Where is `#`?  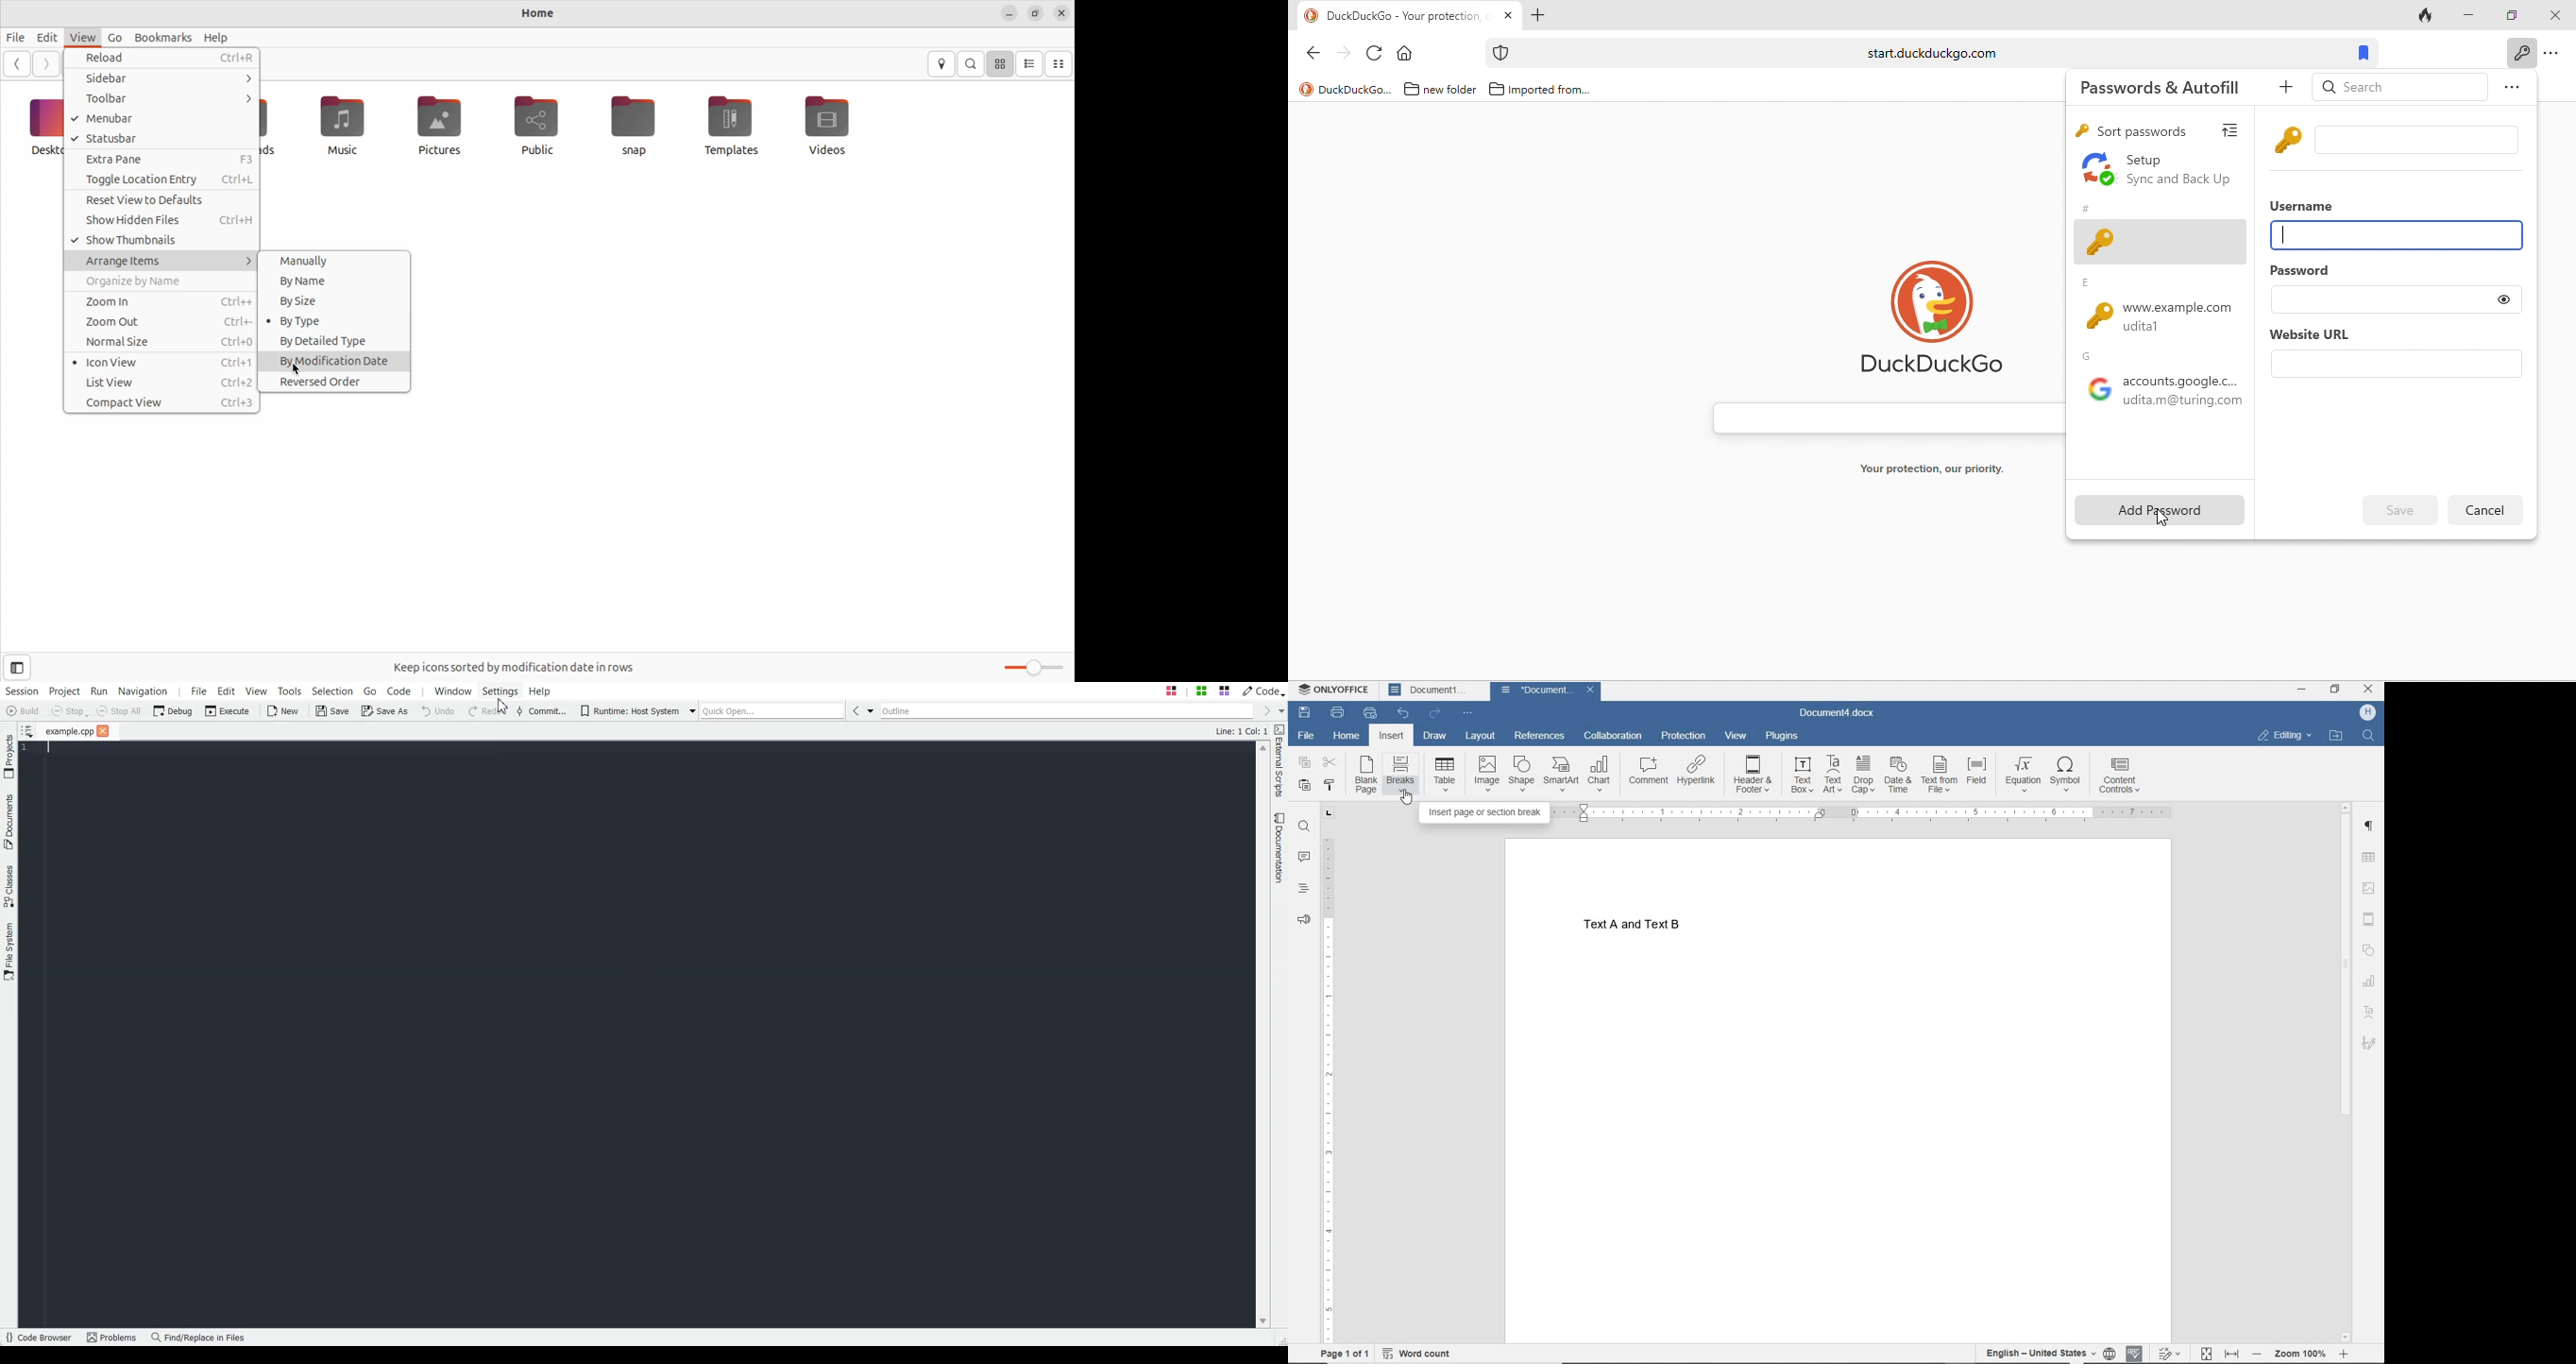 # is located at coordinates (2087, 209).